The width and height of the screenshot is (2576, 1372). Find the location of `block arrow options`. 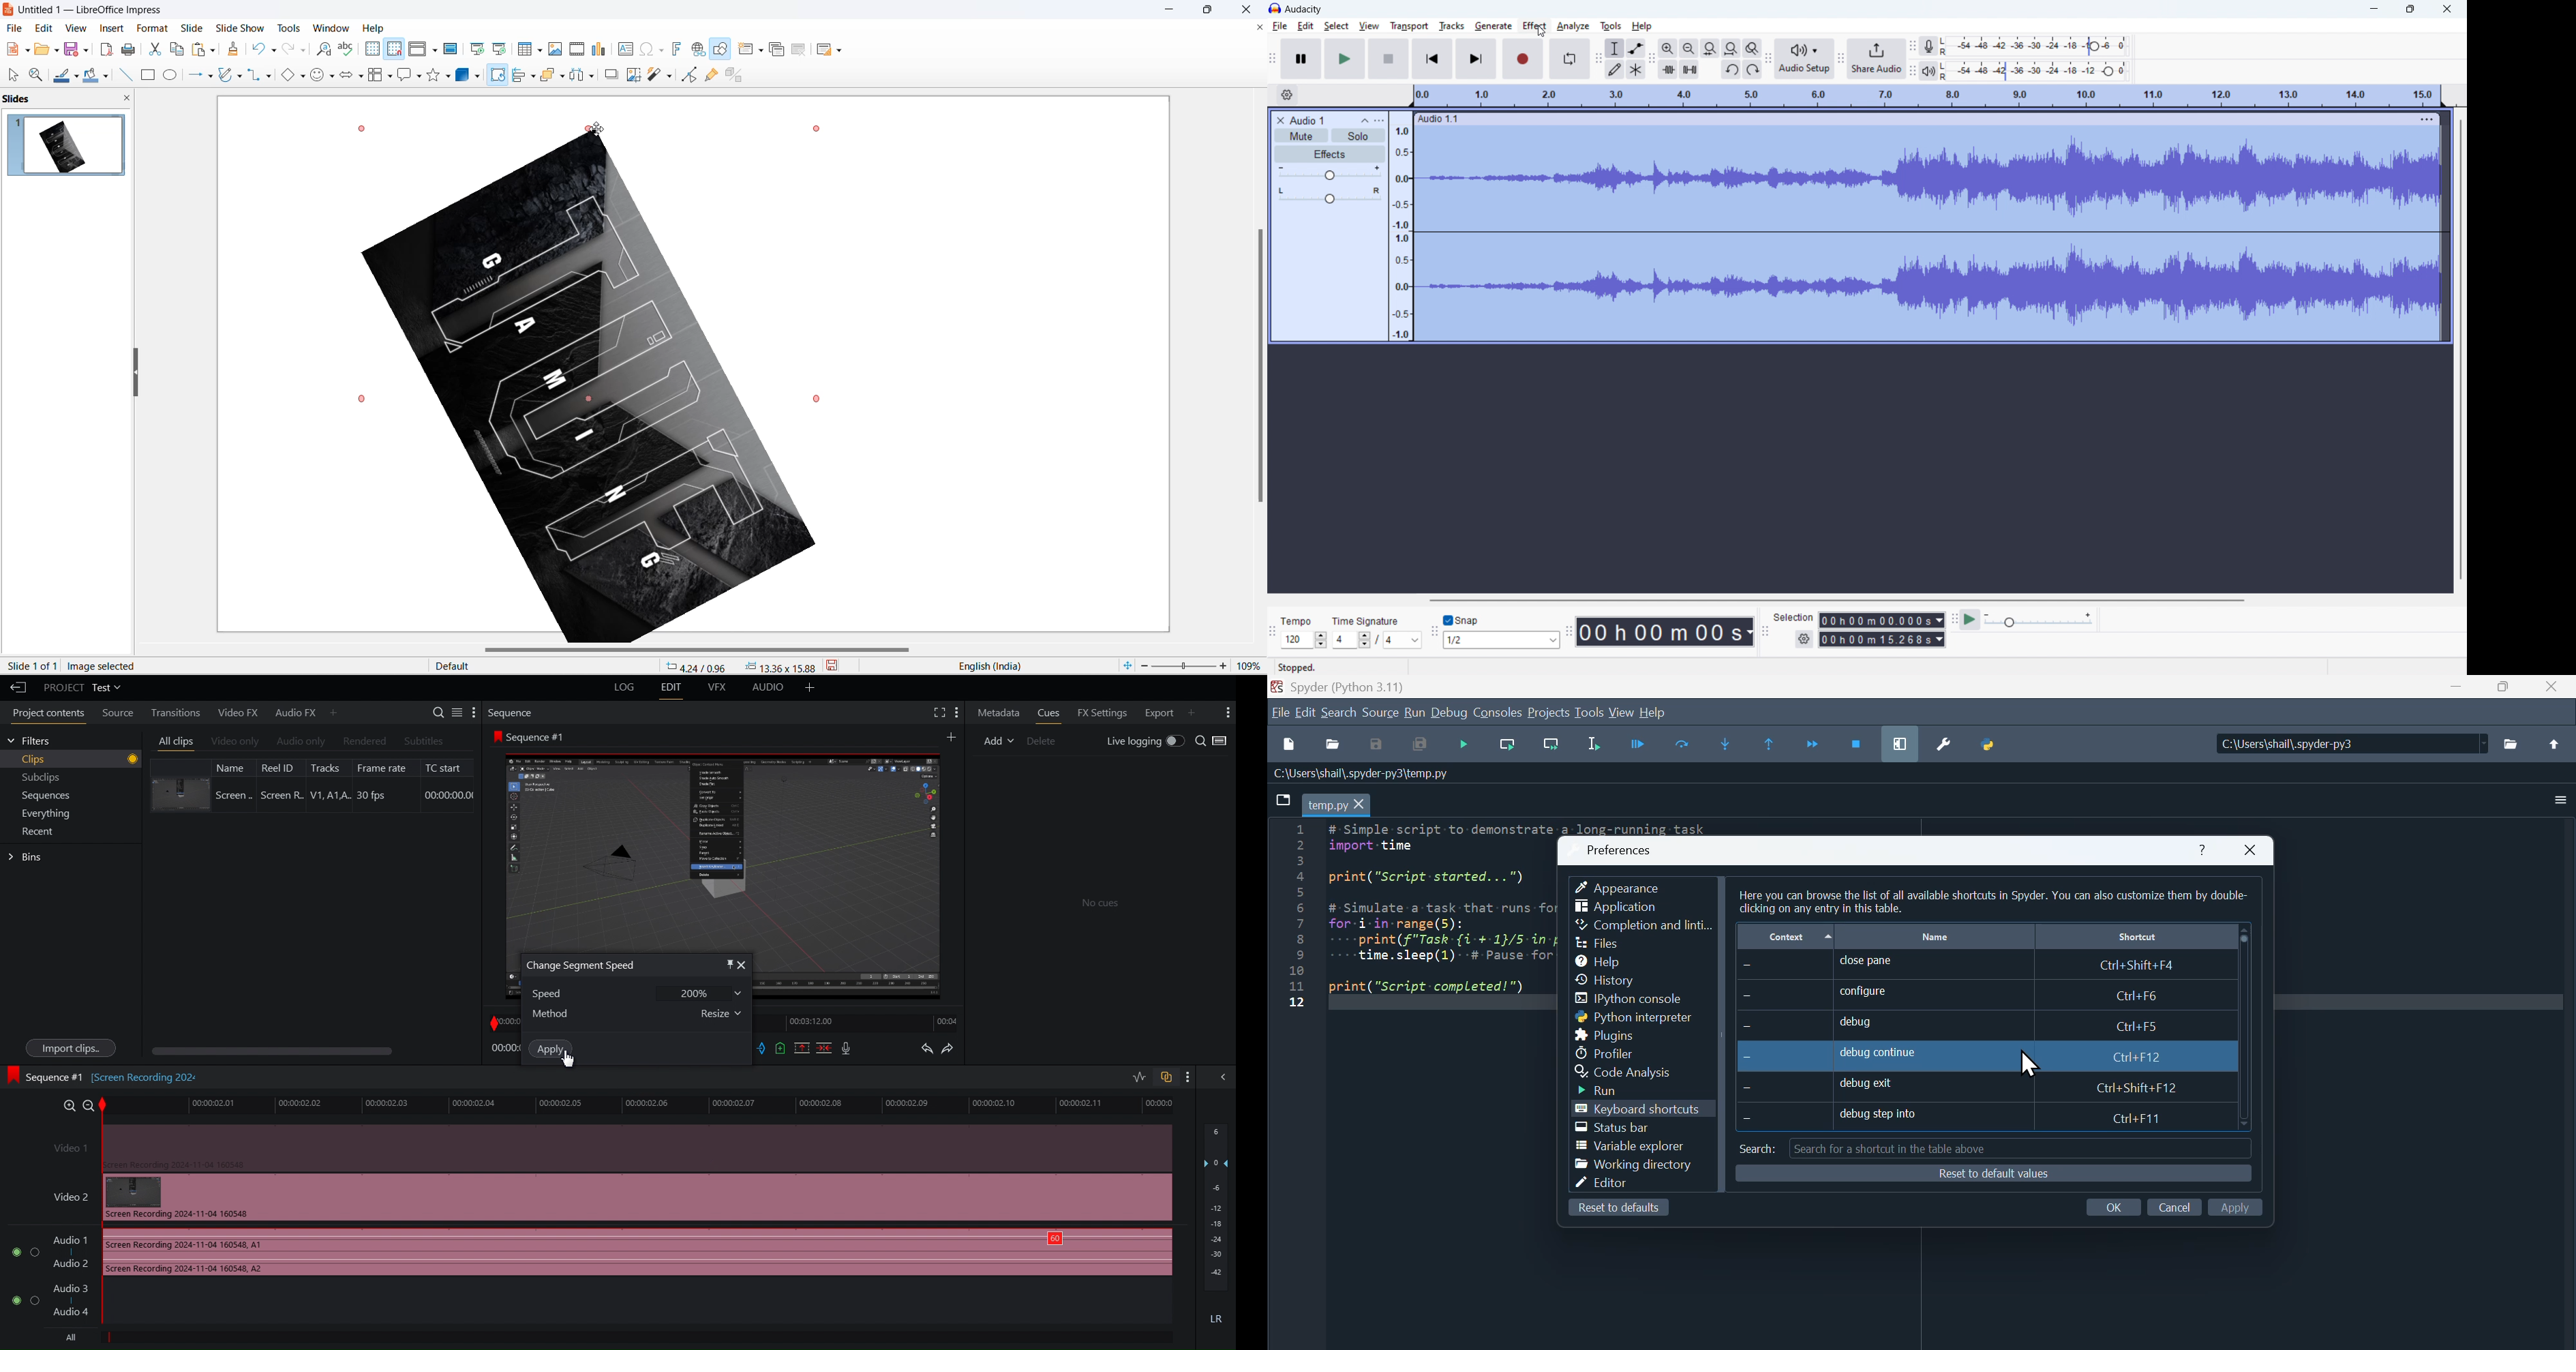

block arrow options is located at coordinates (361, 77).